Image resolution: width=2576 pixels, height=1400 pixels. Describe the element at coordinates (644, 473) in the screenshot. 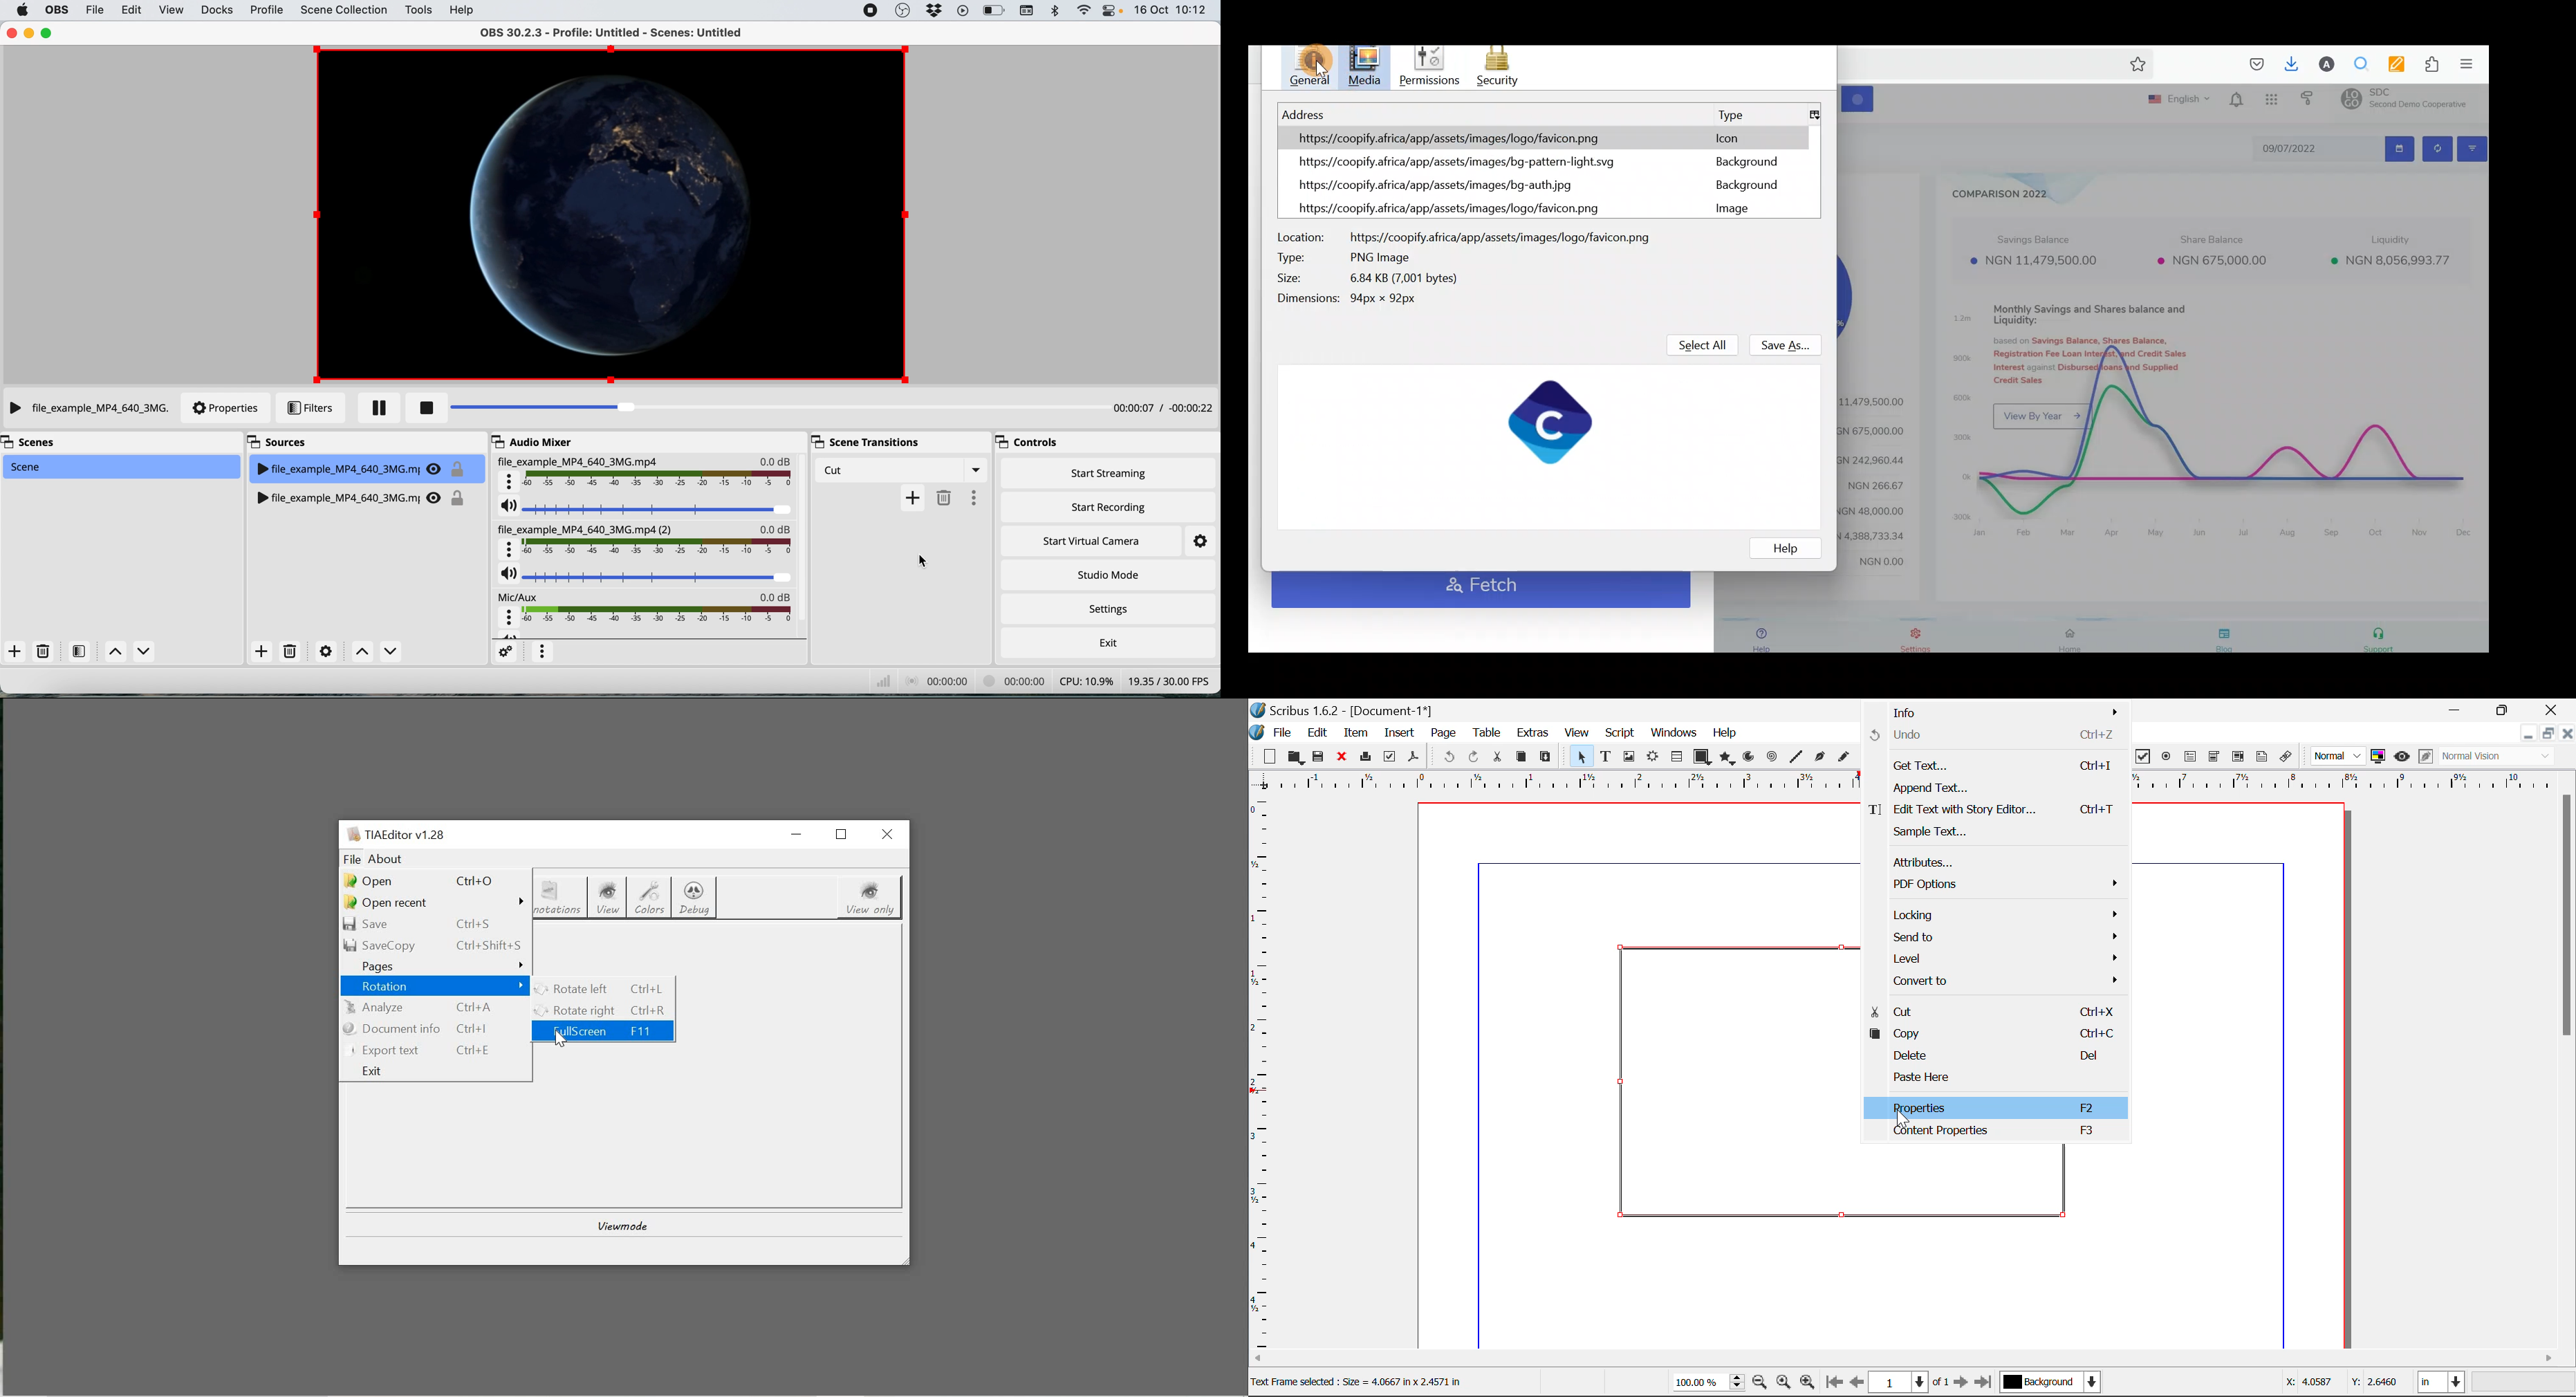

I see `File_example_MP4_640_3MG` at that location.